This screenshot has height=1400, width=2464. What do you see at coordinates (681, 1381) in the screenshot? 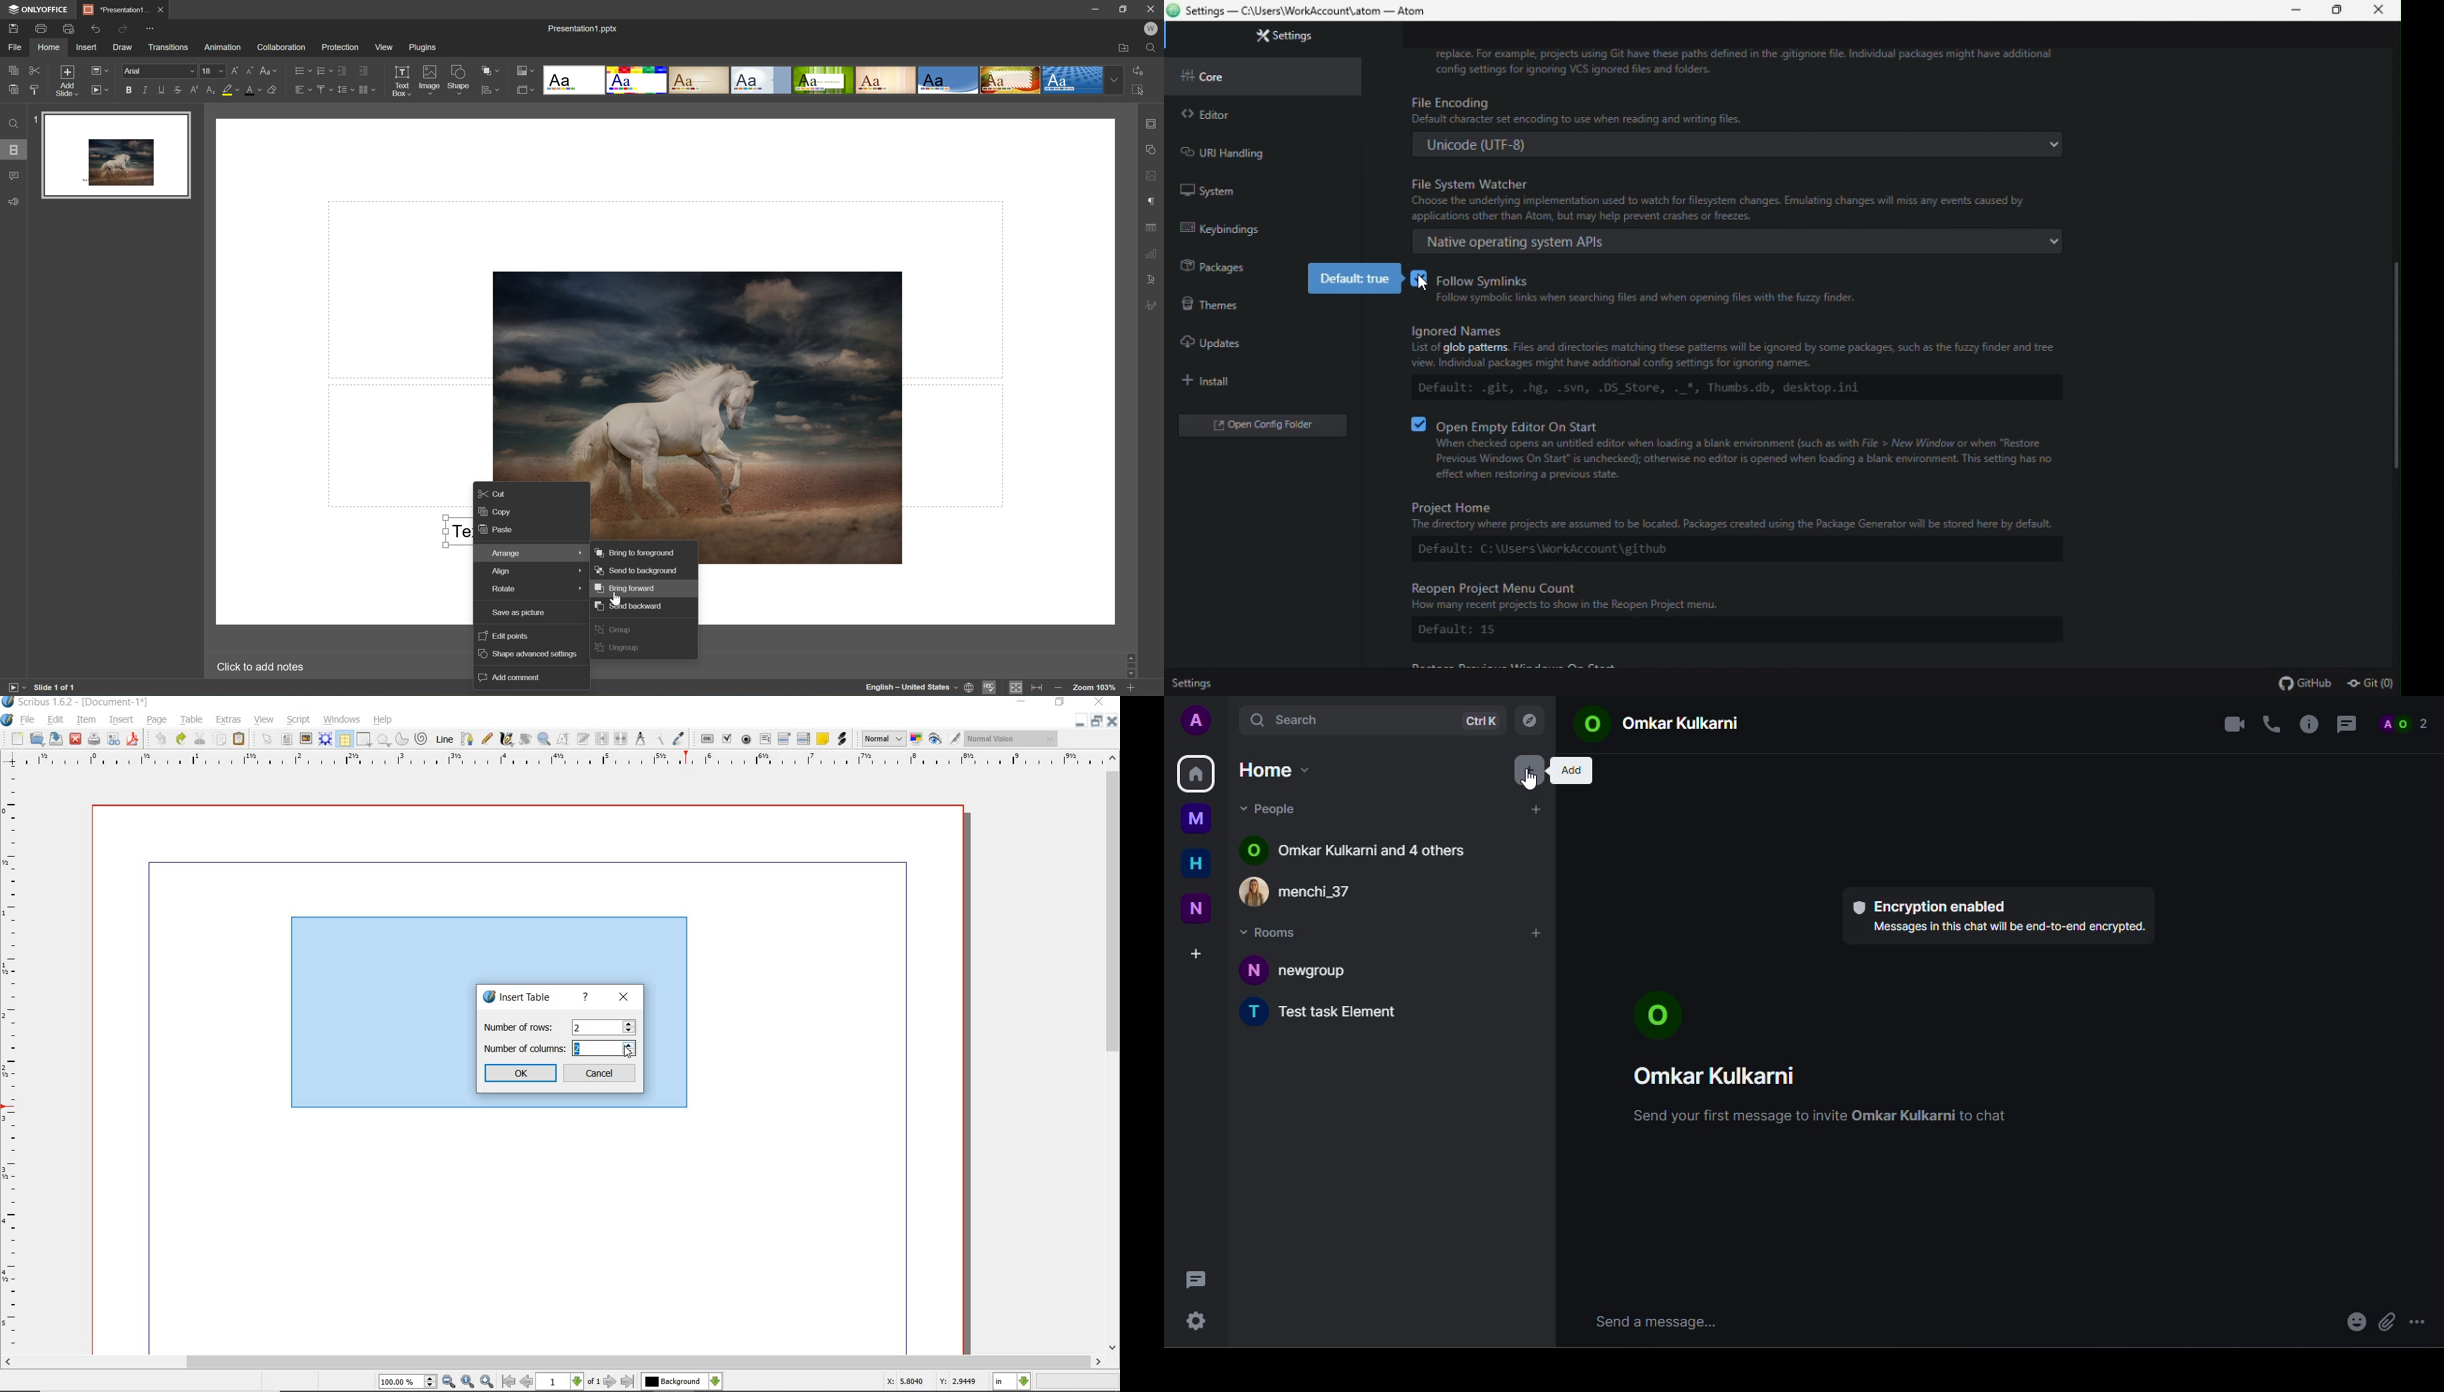
I see `select the current layer` at bounding box center [681, 1381].